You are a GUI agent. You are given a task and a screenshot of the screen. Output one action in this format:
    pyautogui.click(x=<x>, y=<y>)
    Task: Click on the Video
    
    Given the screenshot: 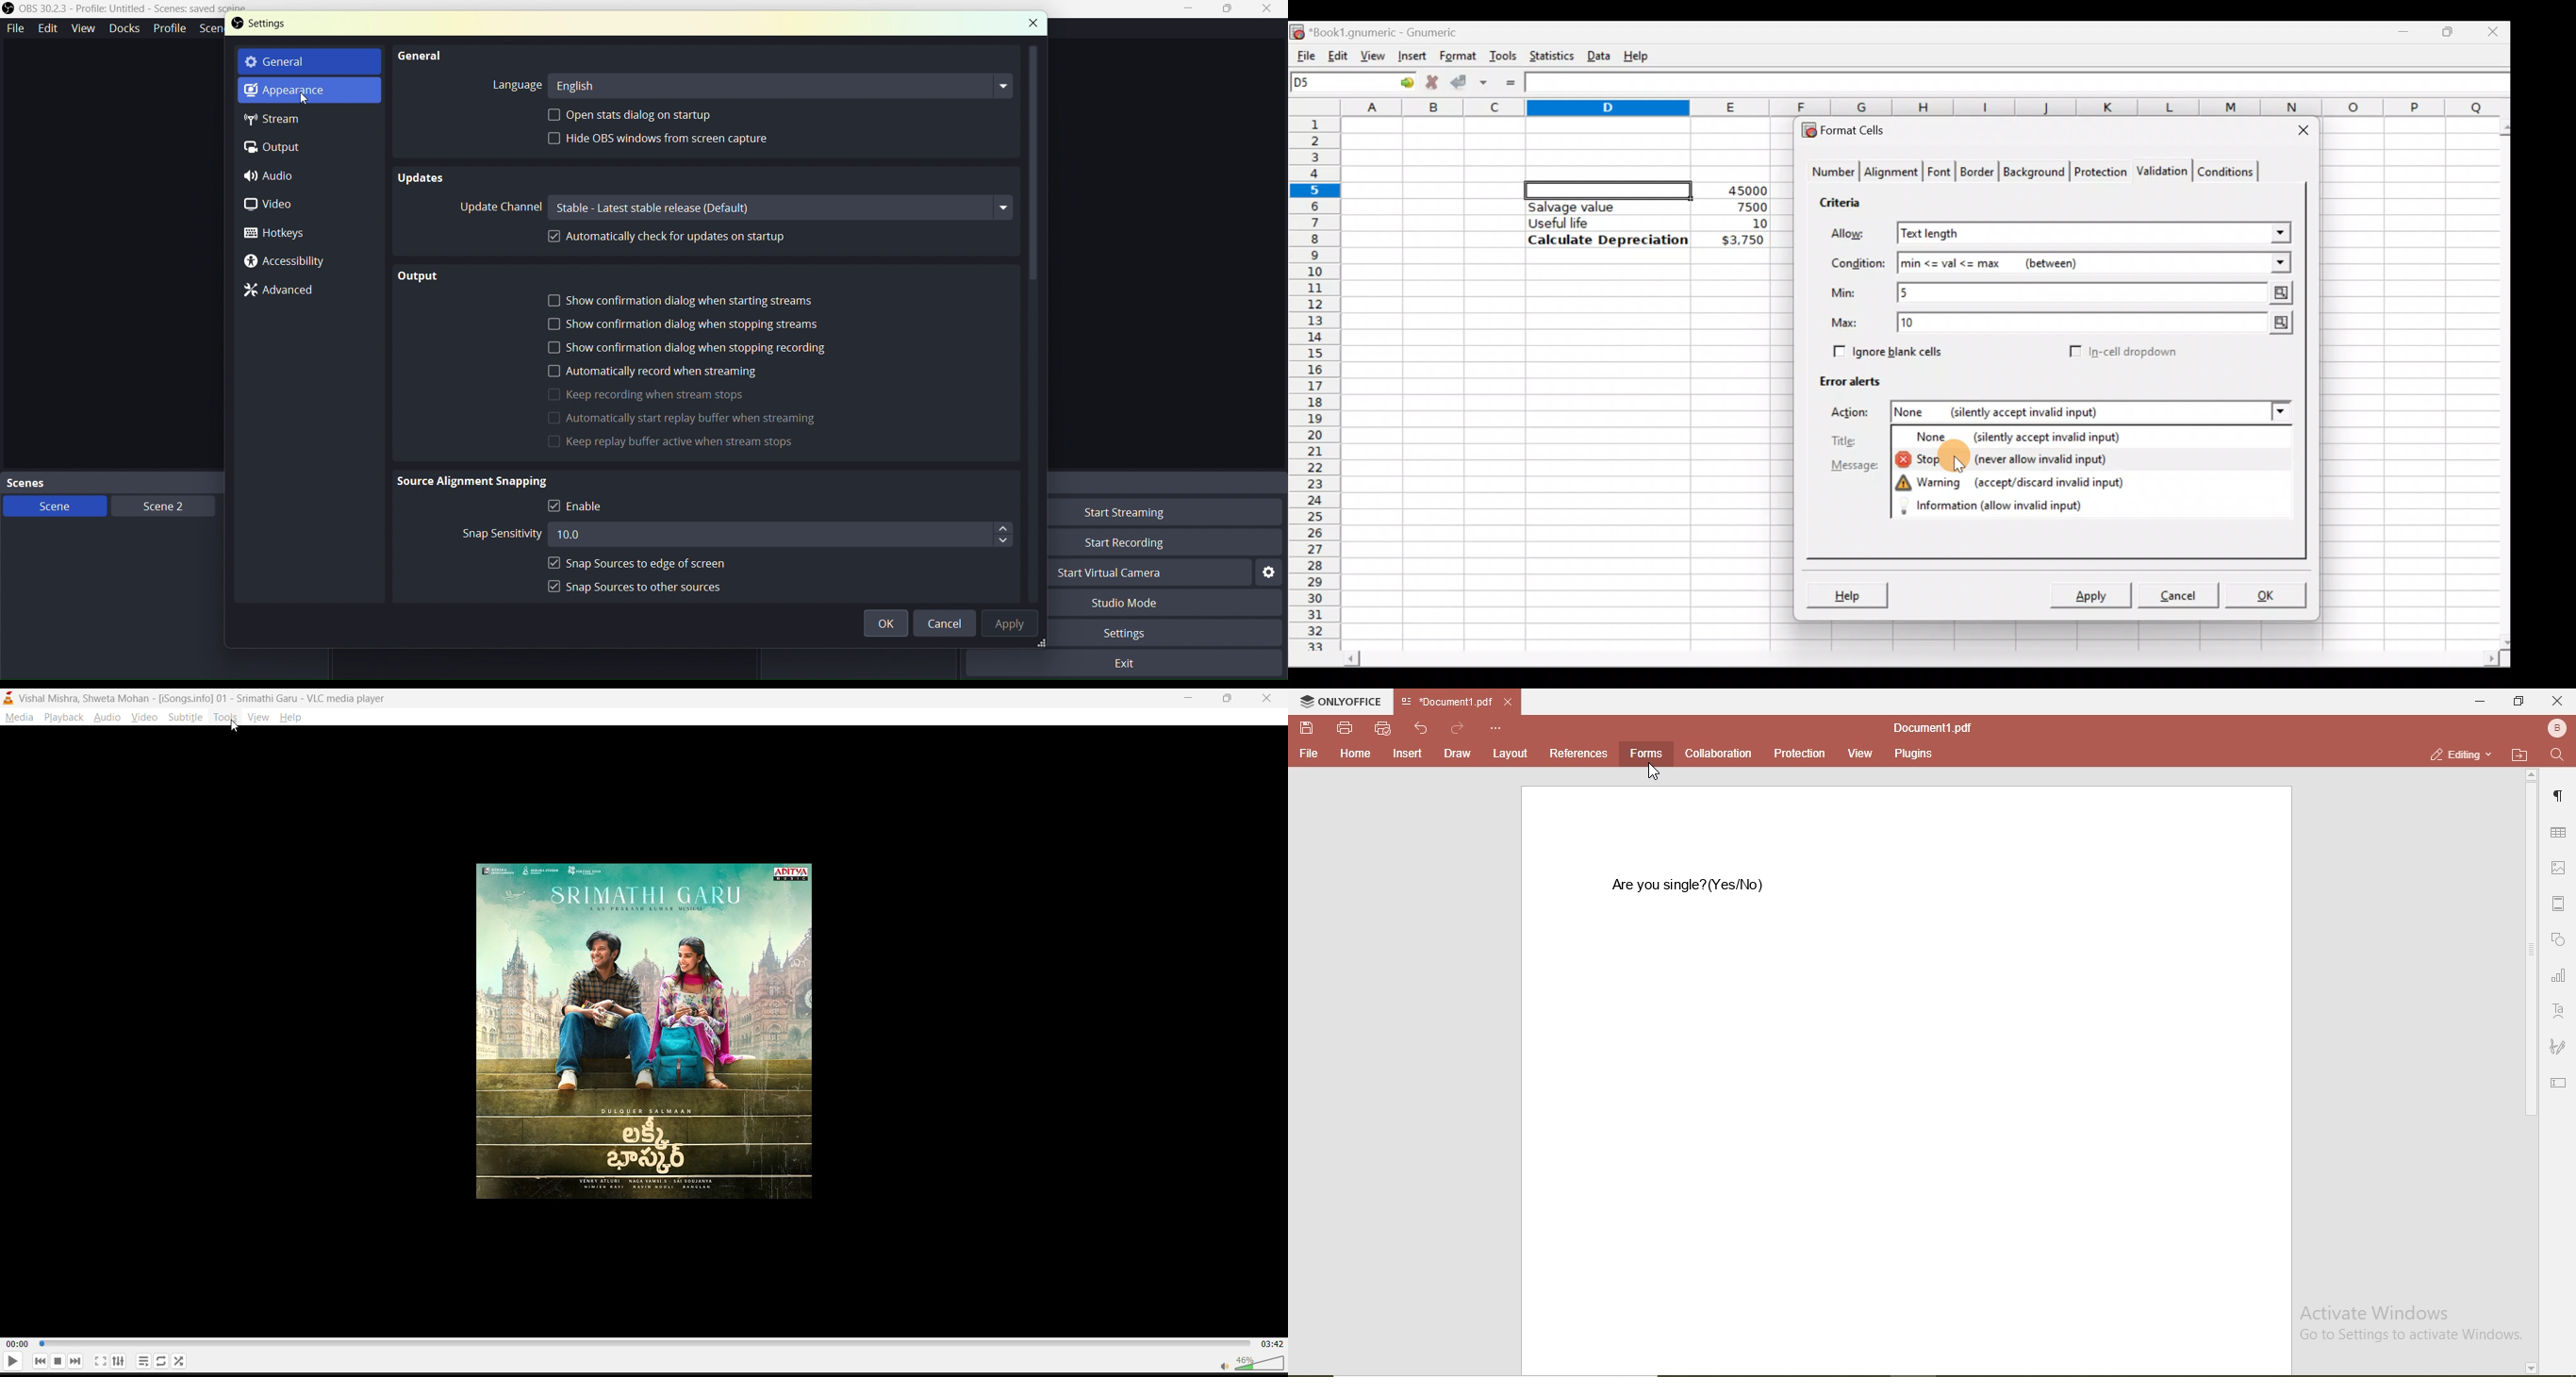 What is the action you would take?
    pyautogui.click(x=280, y=206)
    